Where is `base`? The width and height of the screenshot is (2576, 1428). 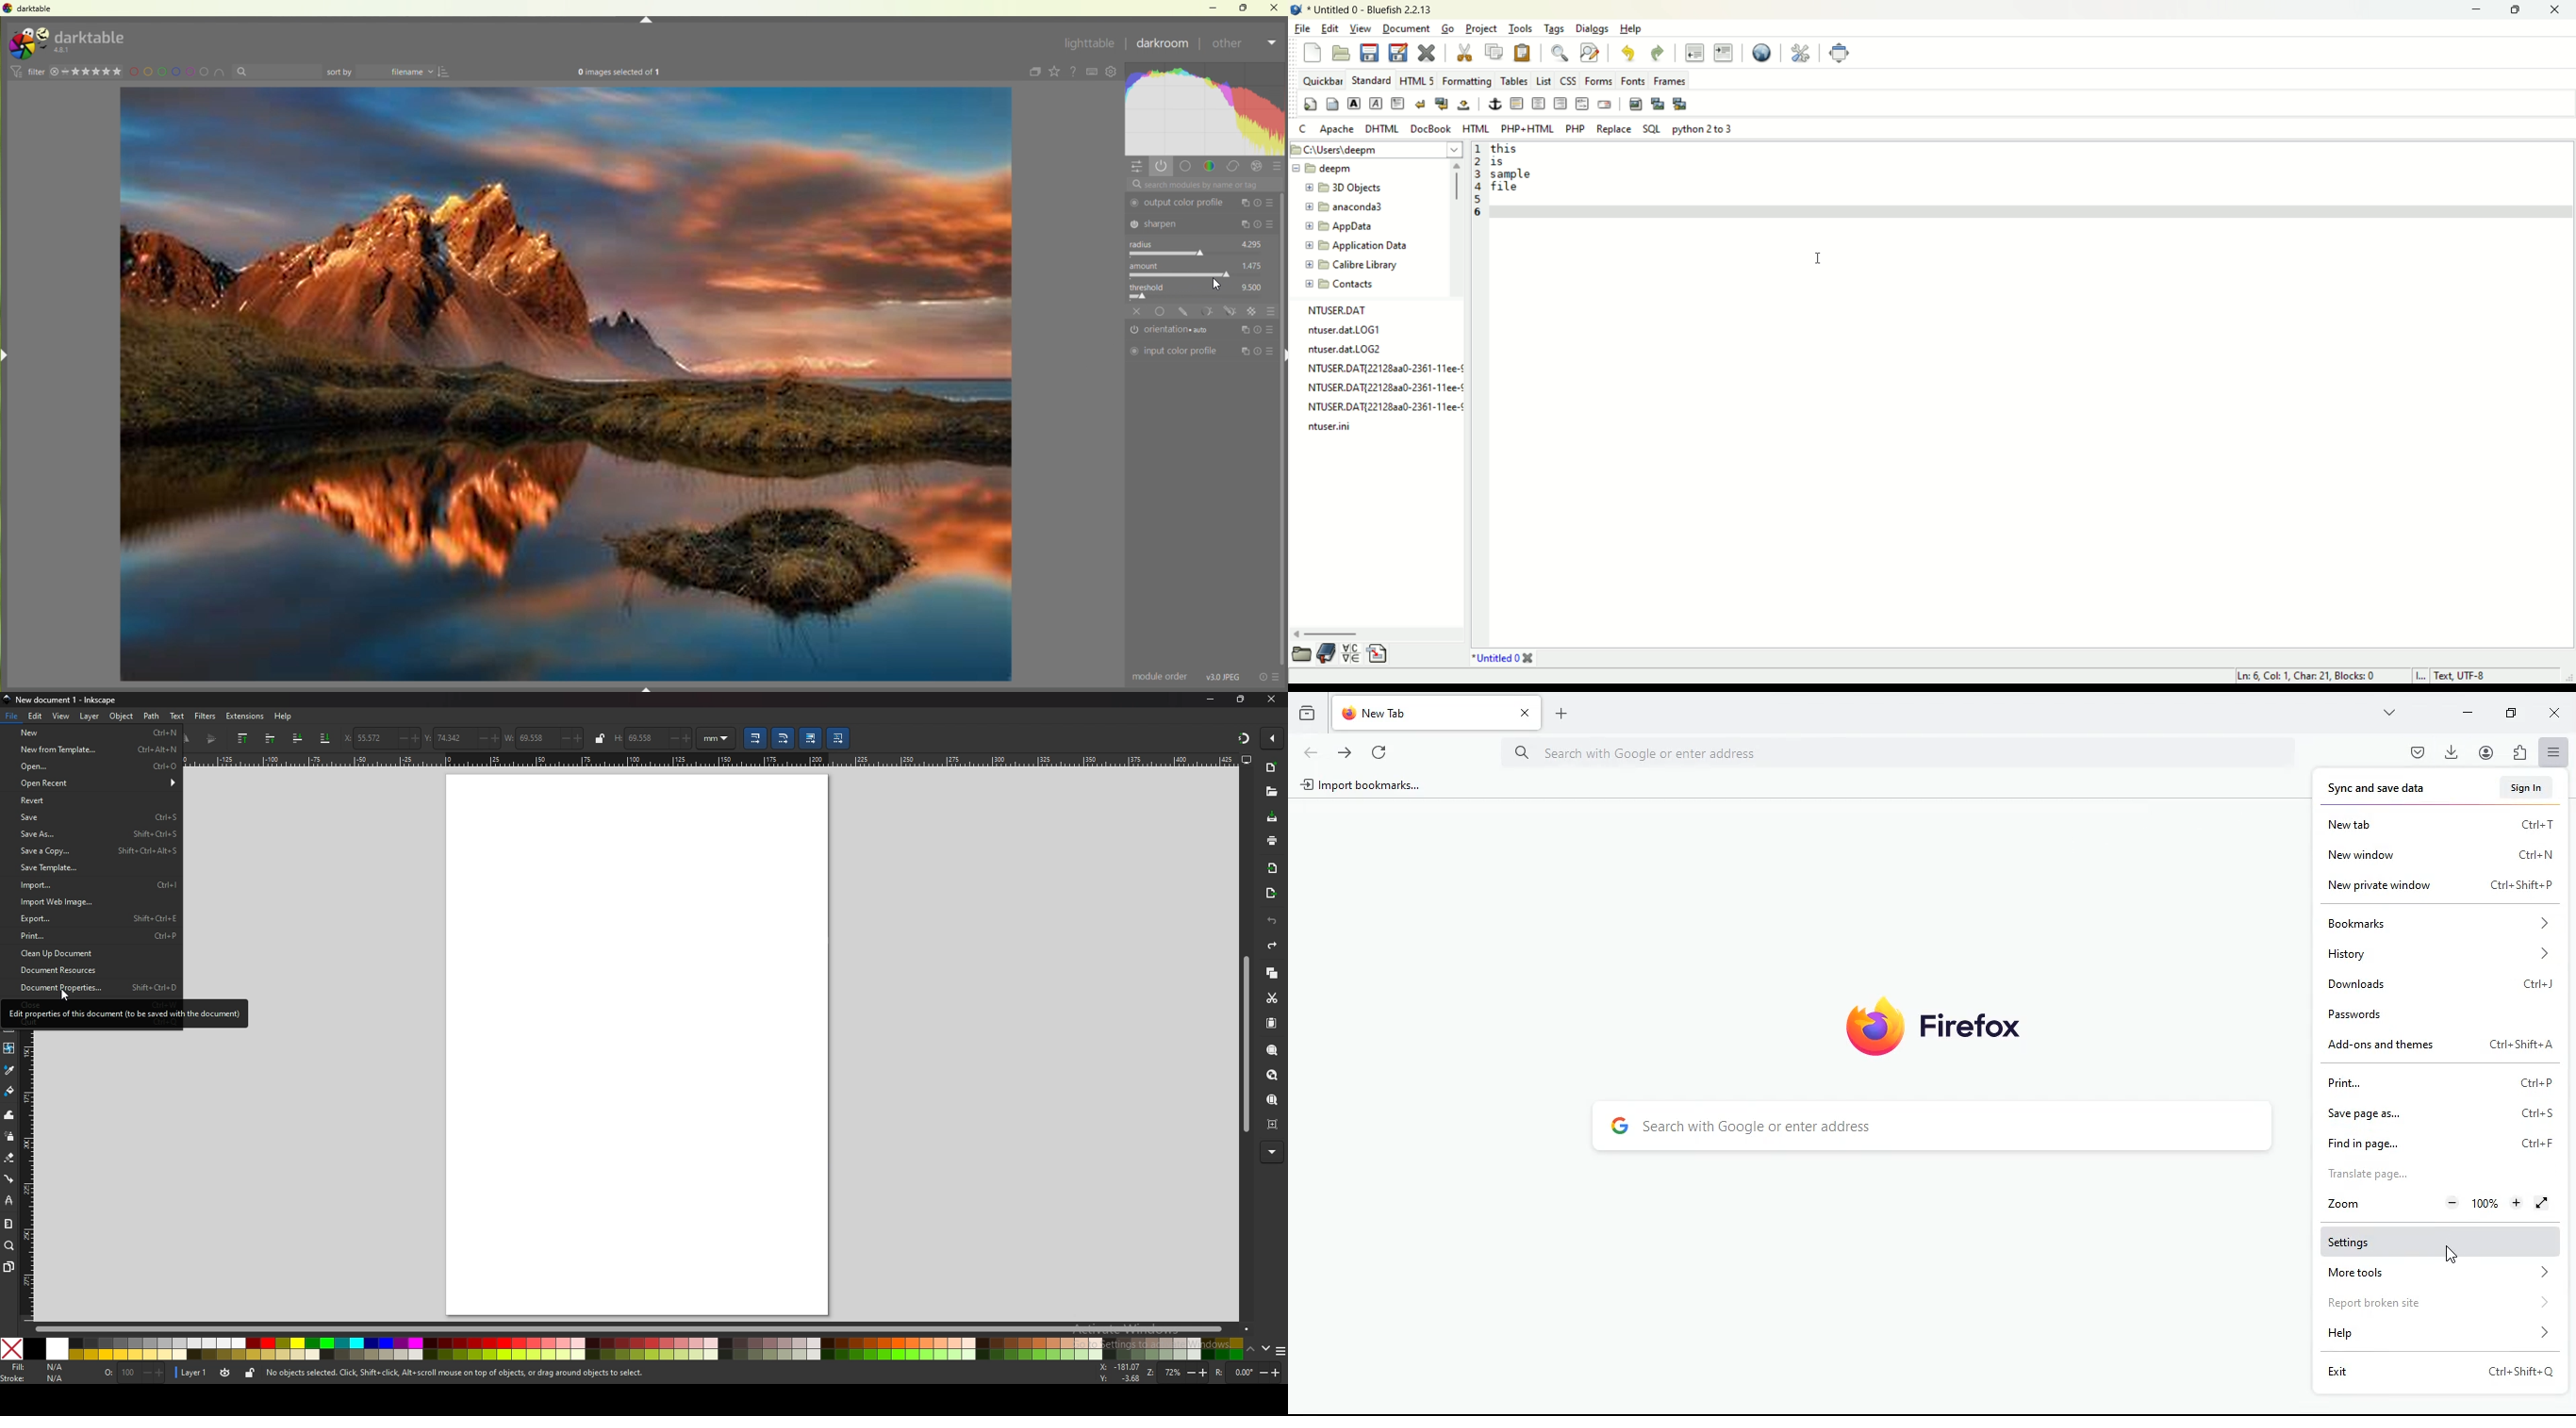 base is located at coordinates (1186, 166).